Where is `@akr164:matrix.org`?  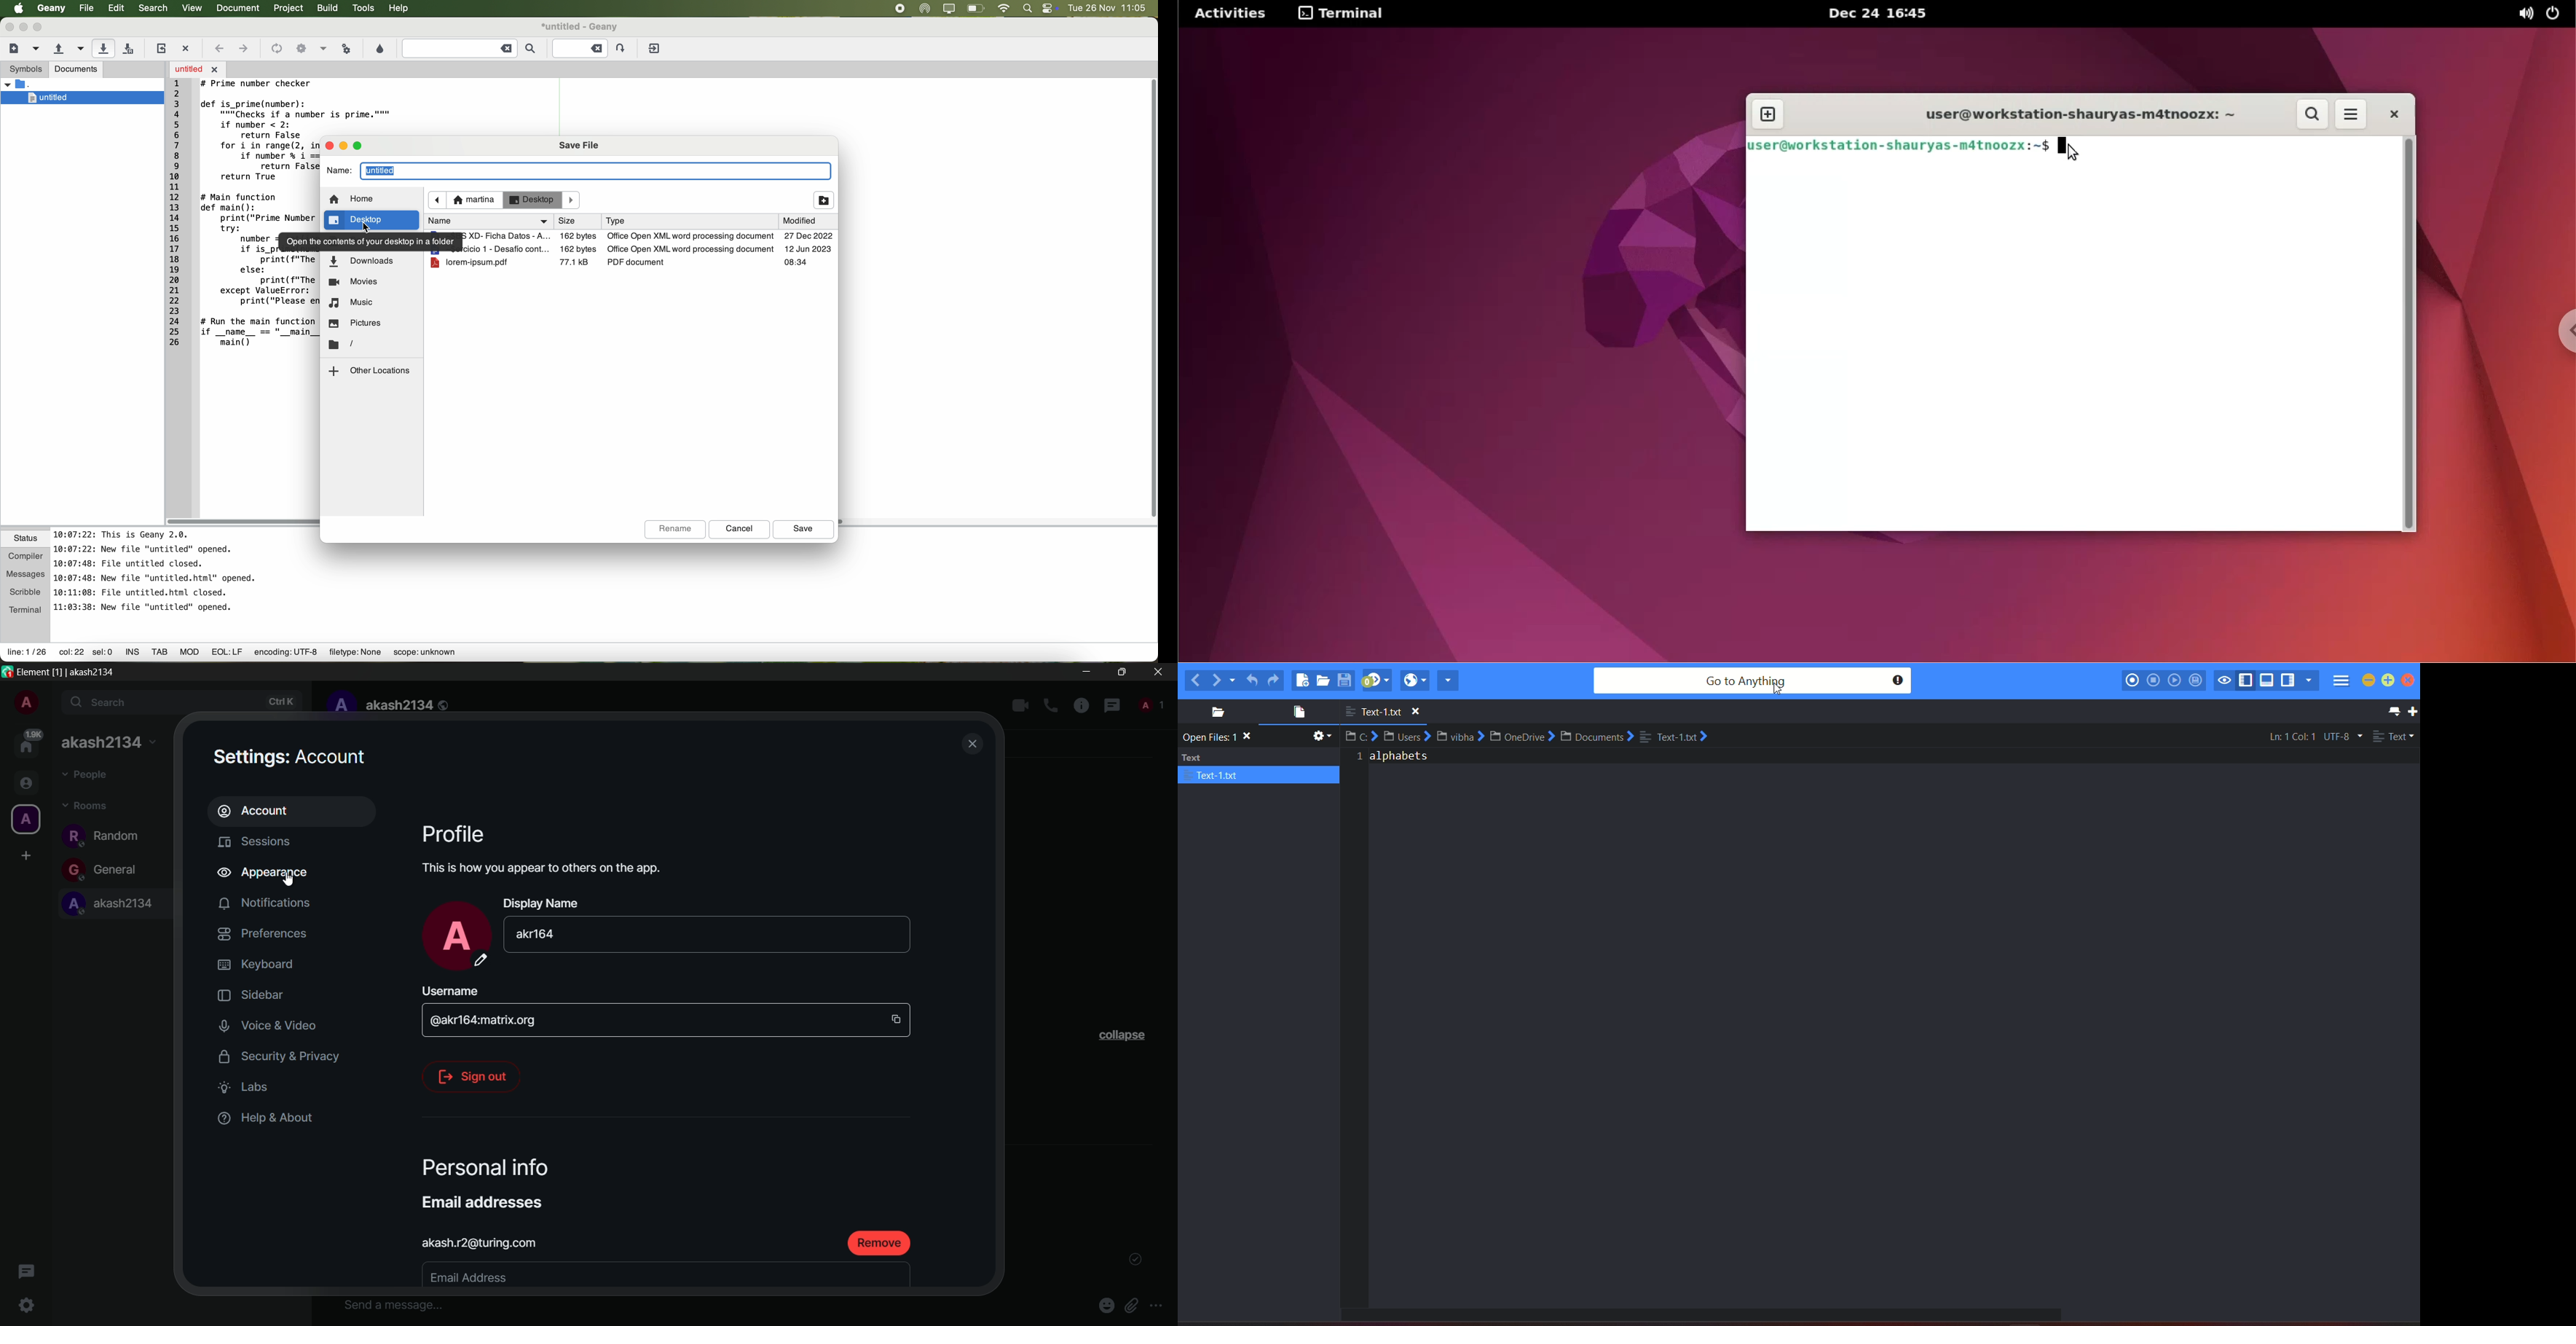
@akr164:matrix.org is located at coordinates (488, 1021).